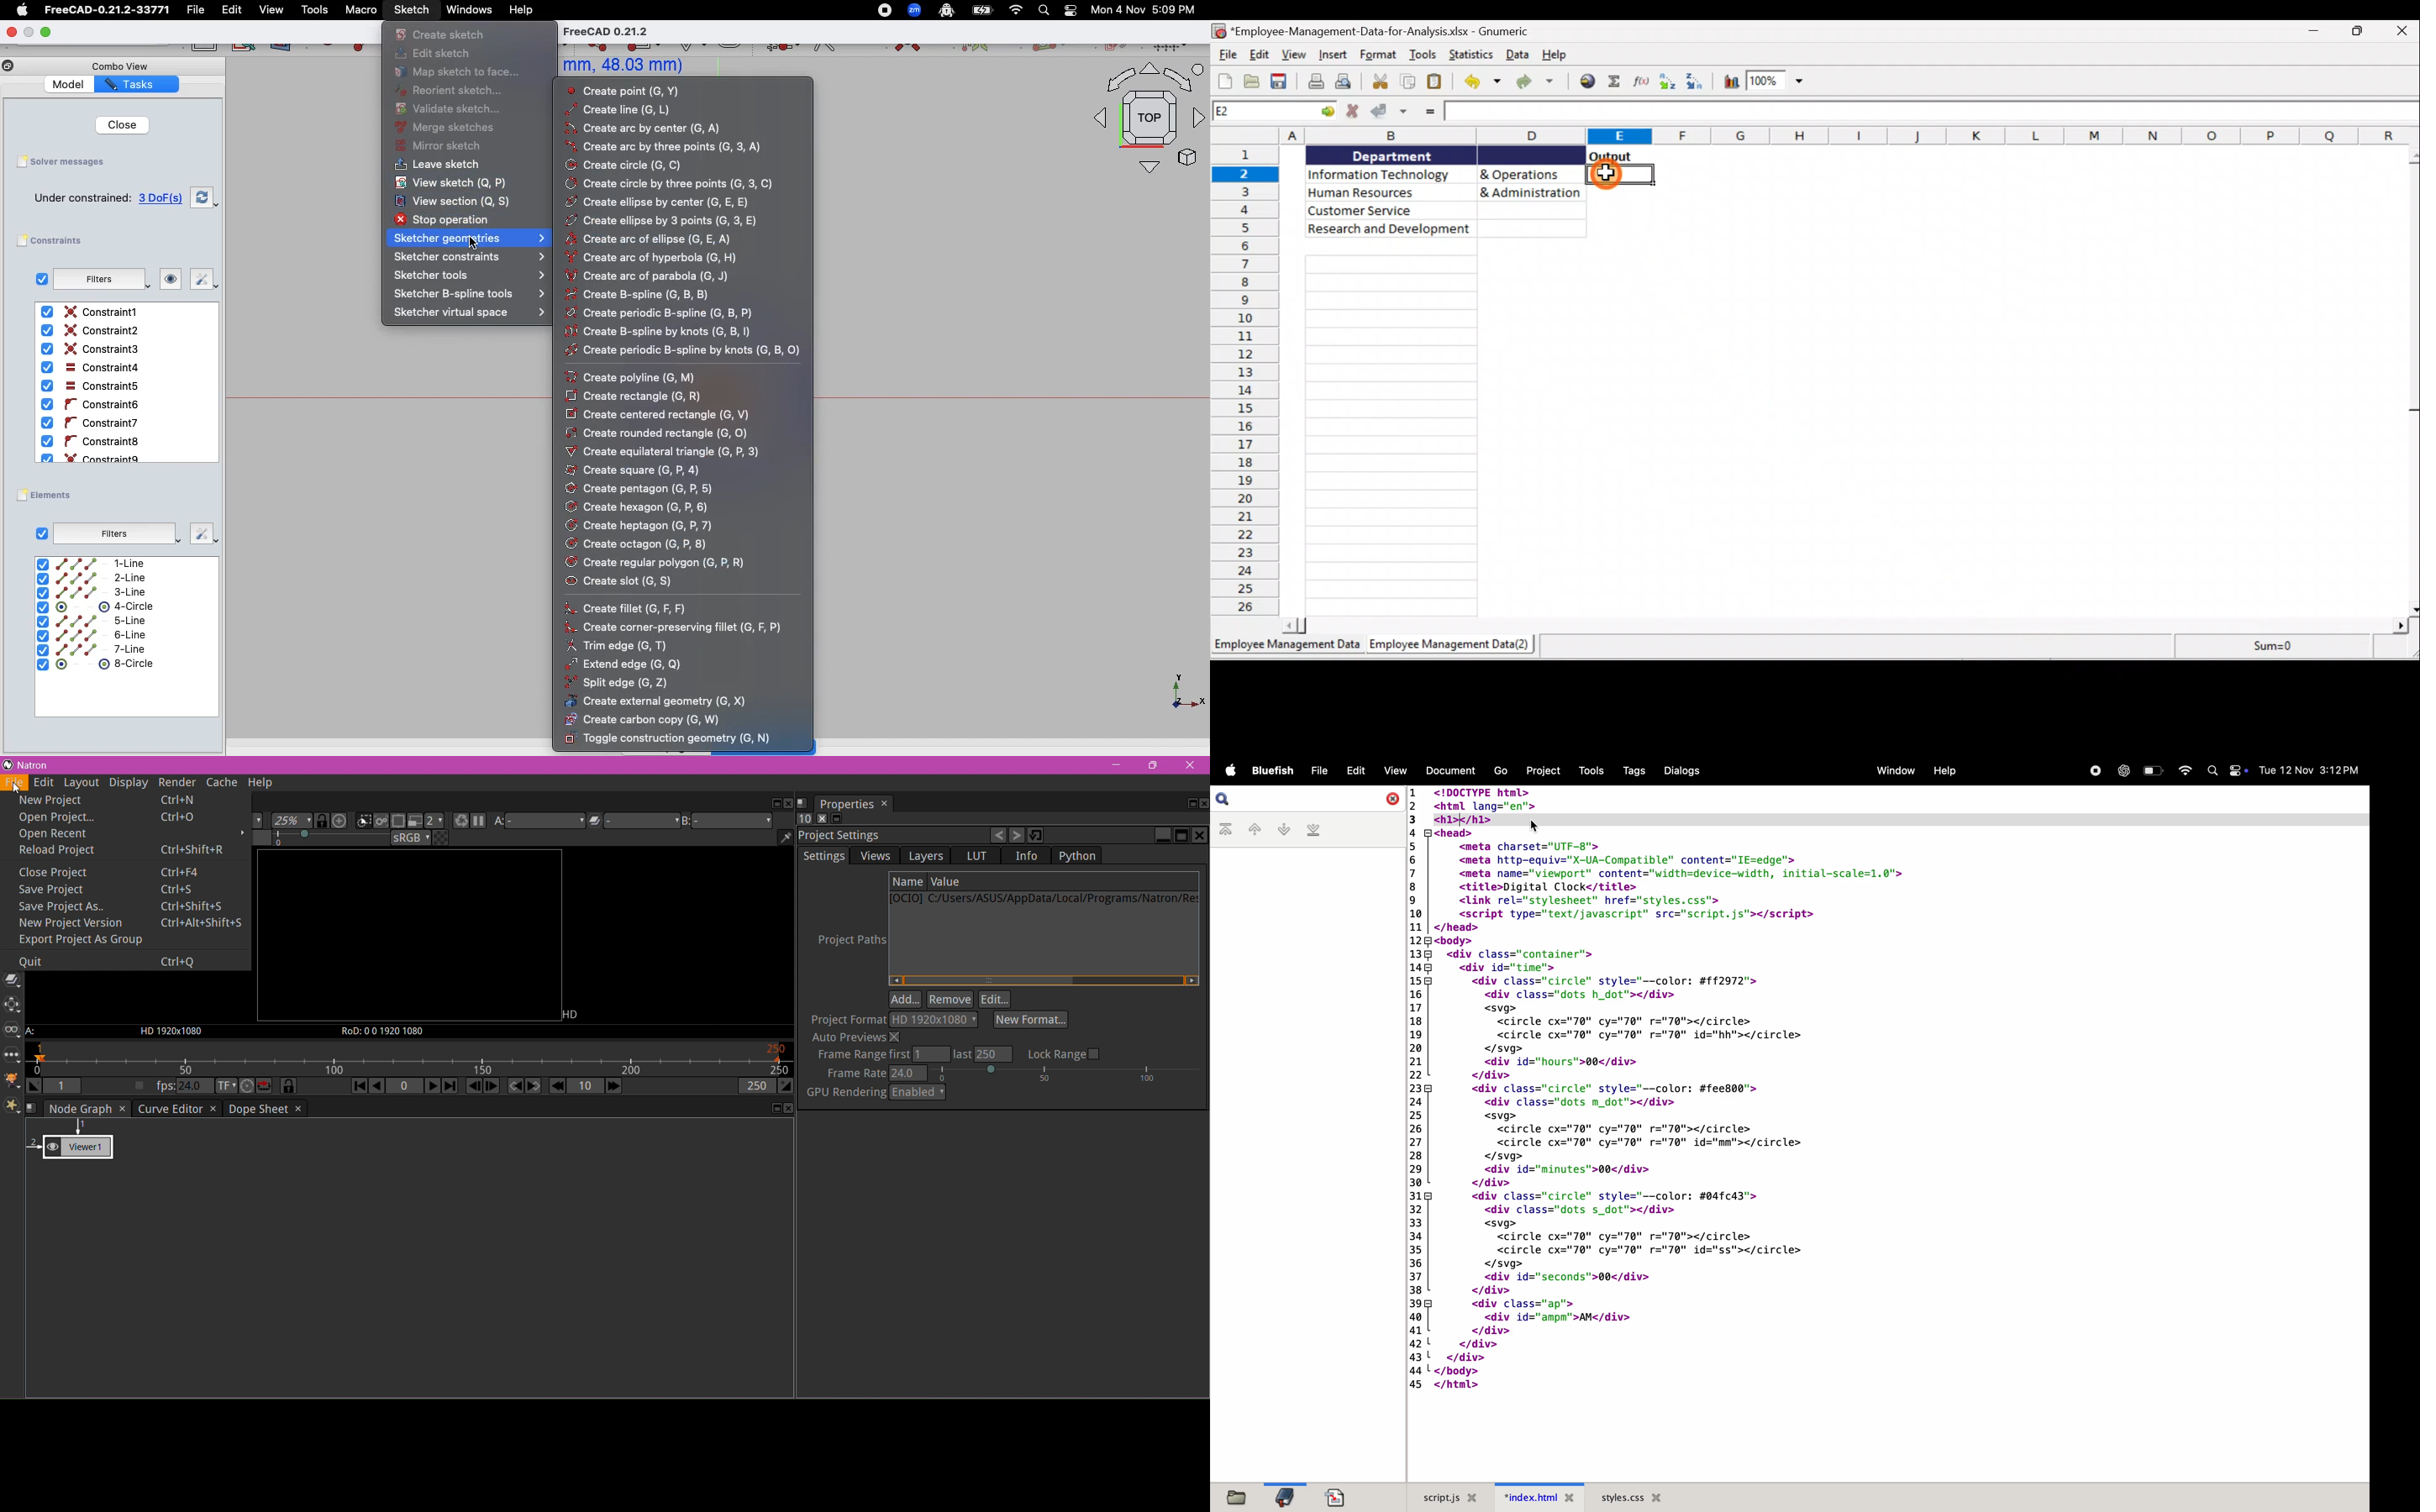  Describe the element at coordinates (90, 386) in the screenshot. I see `Constraint5` at that location.